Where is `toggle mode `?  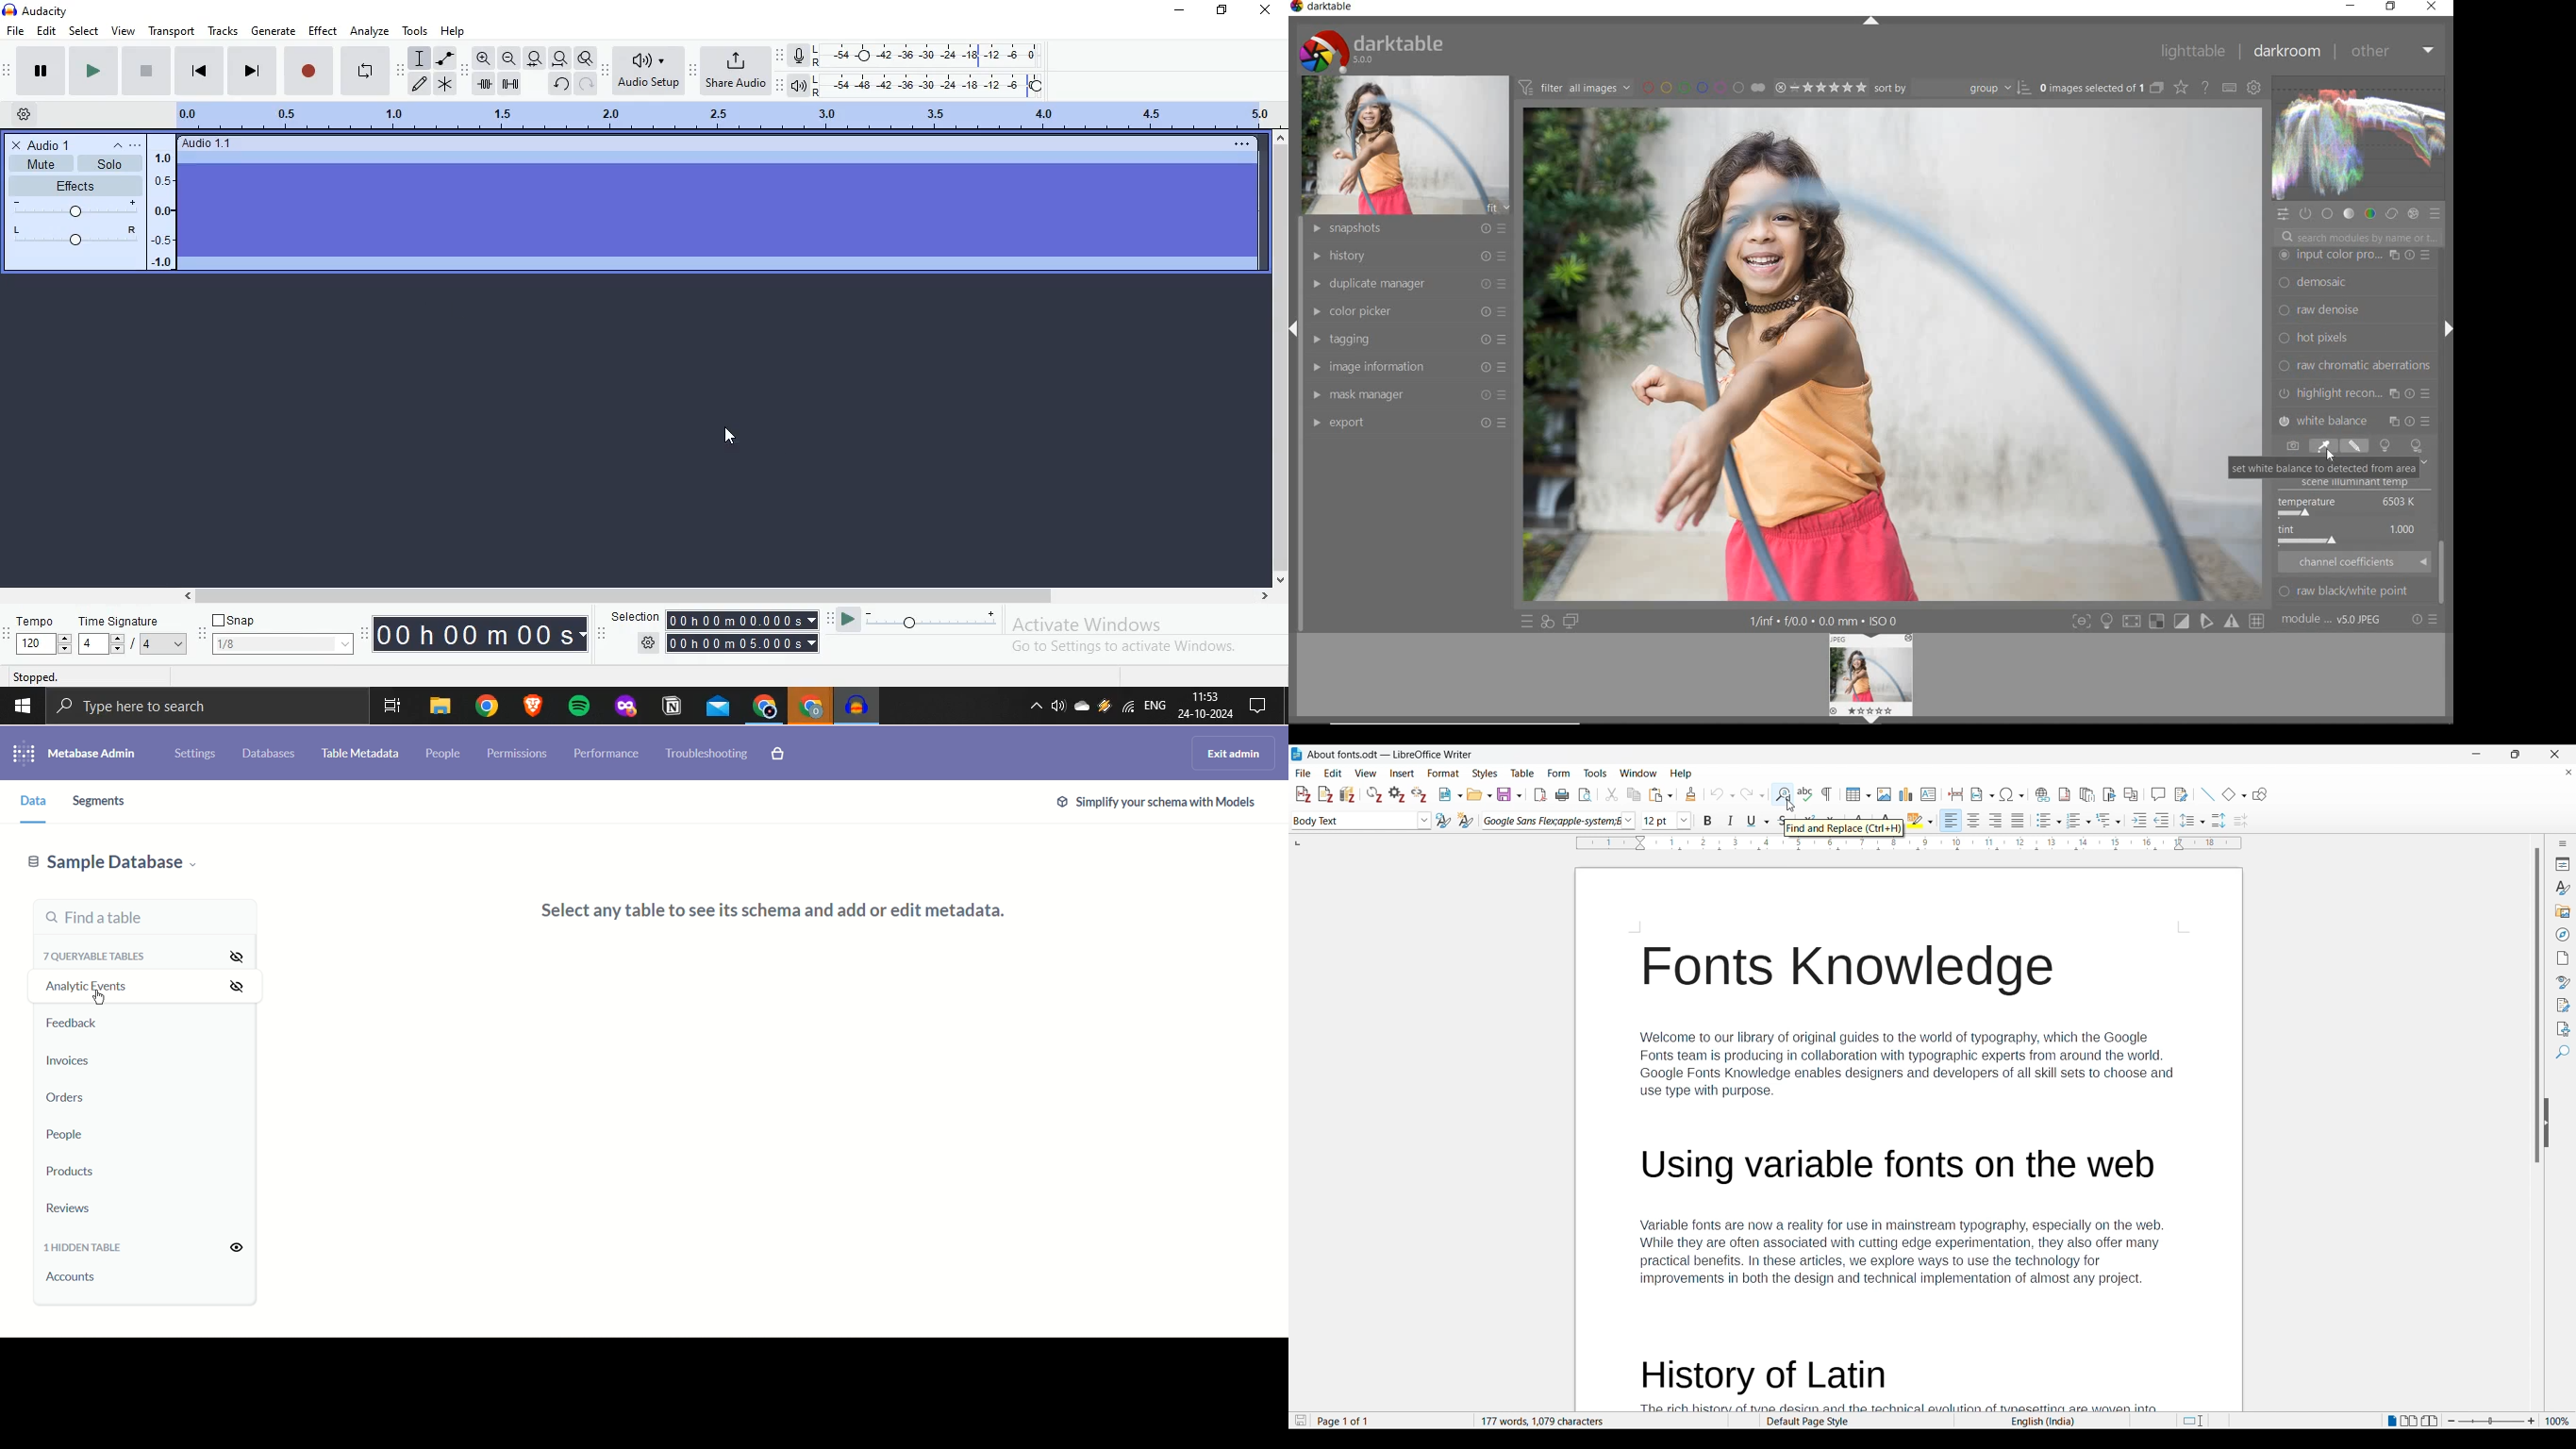
toggle mode  is located at coordinates (2135, 620).